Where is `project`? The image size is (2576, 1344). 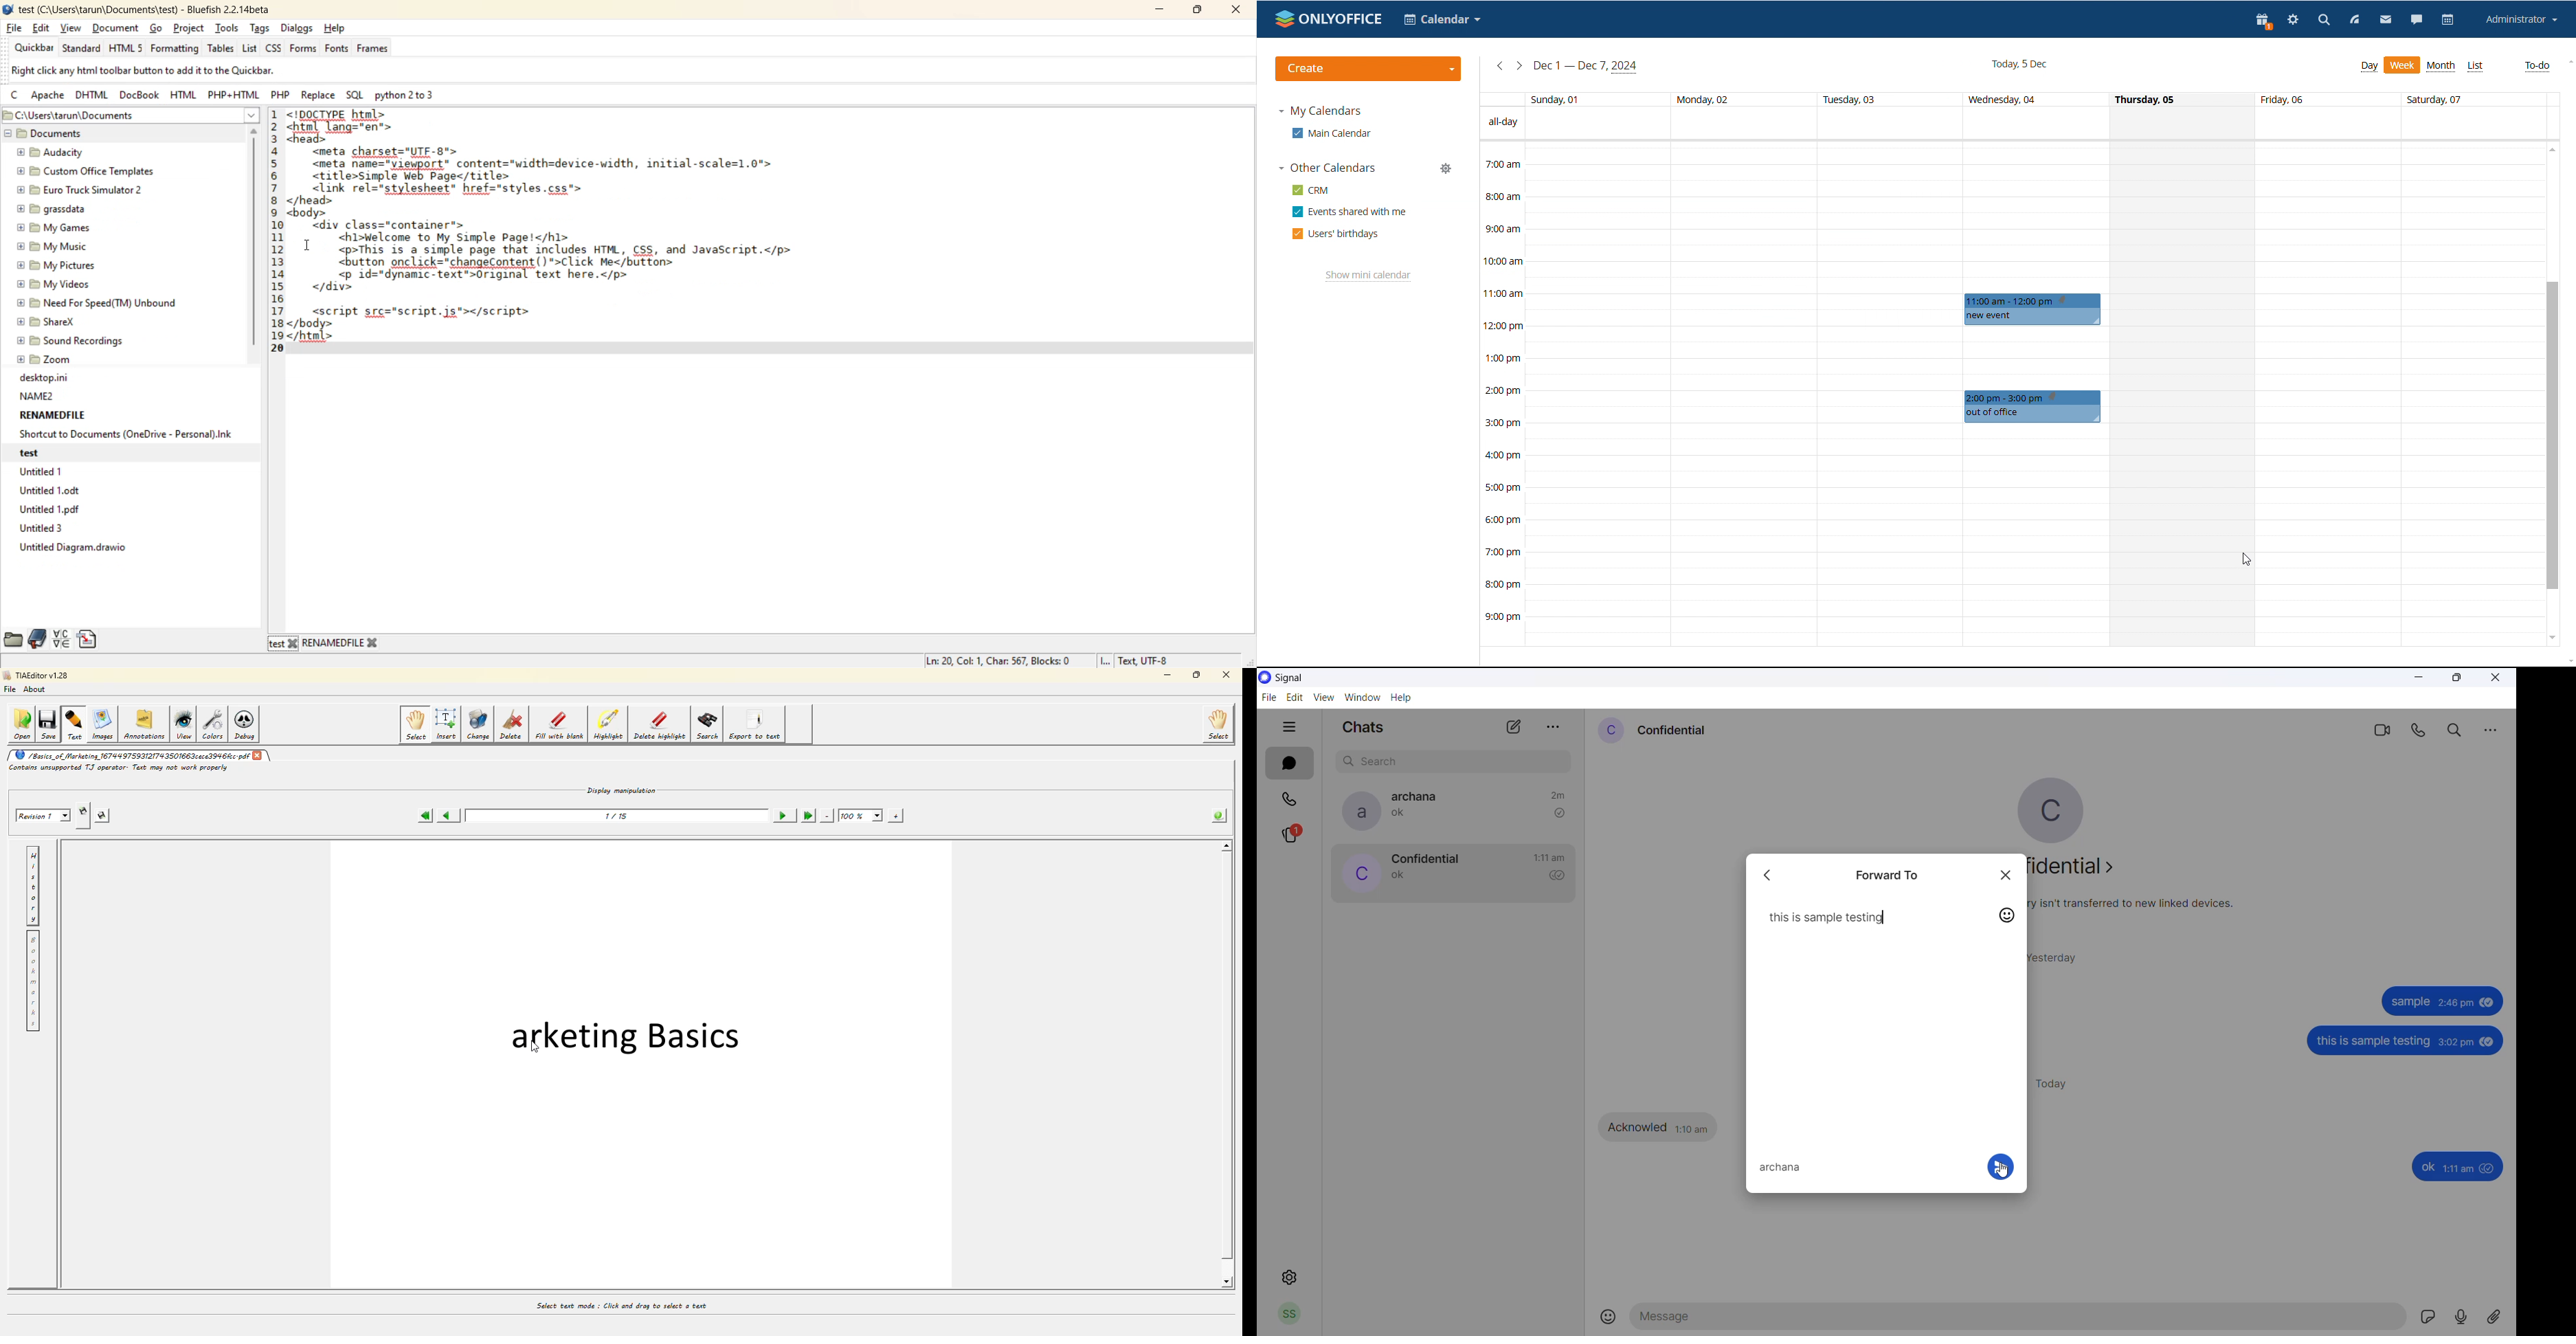
project is located at coordinates (192, 28).